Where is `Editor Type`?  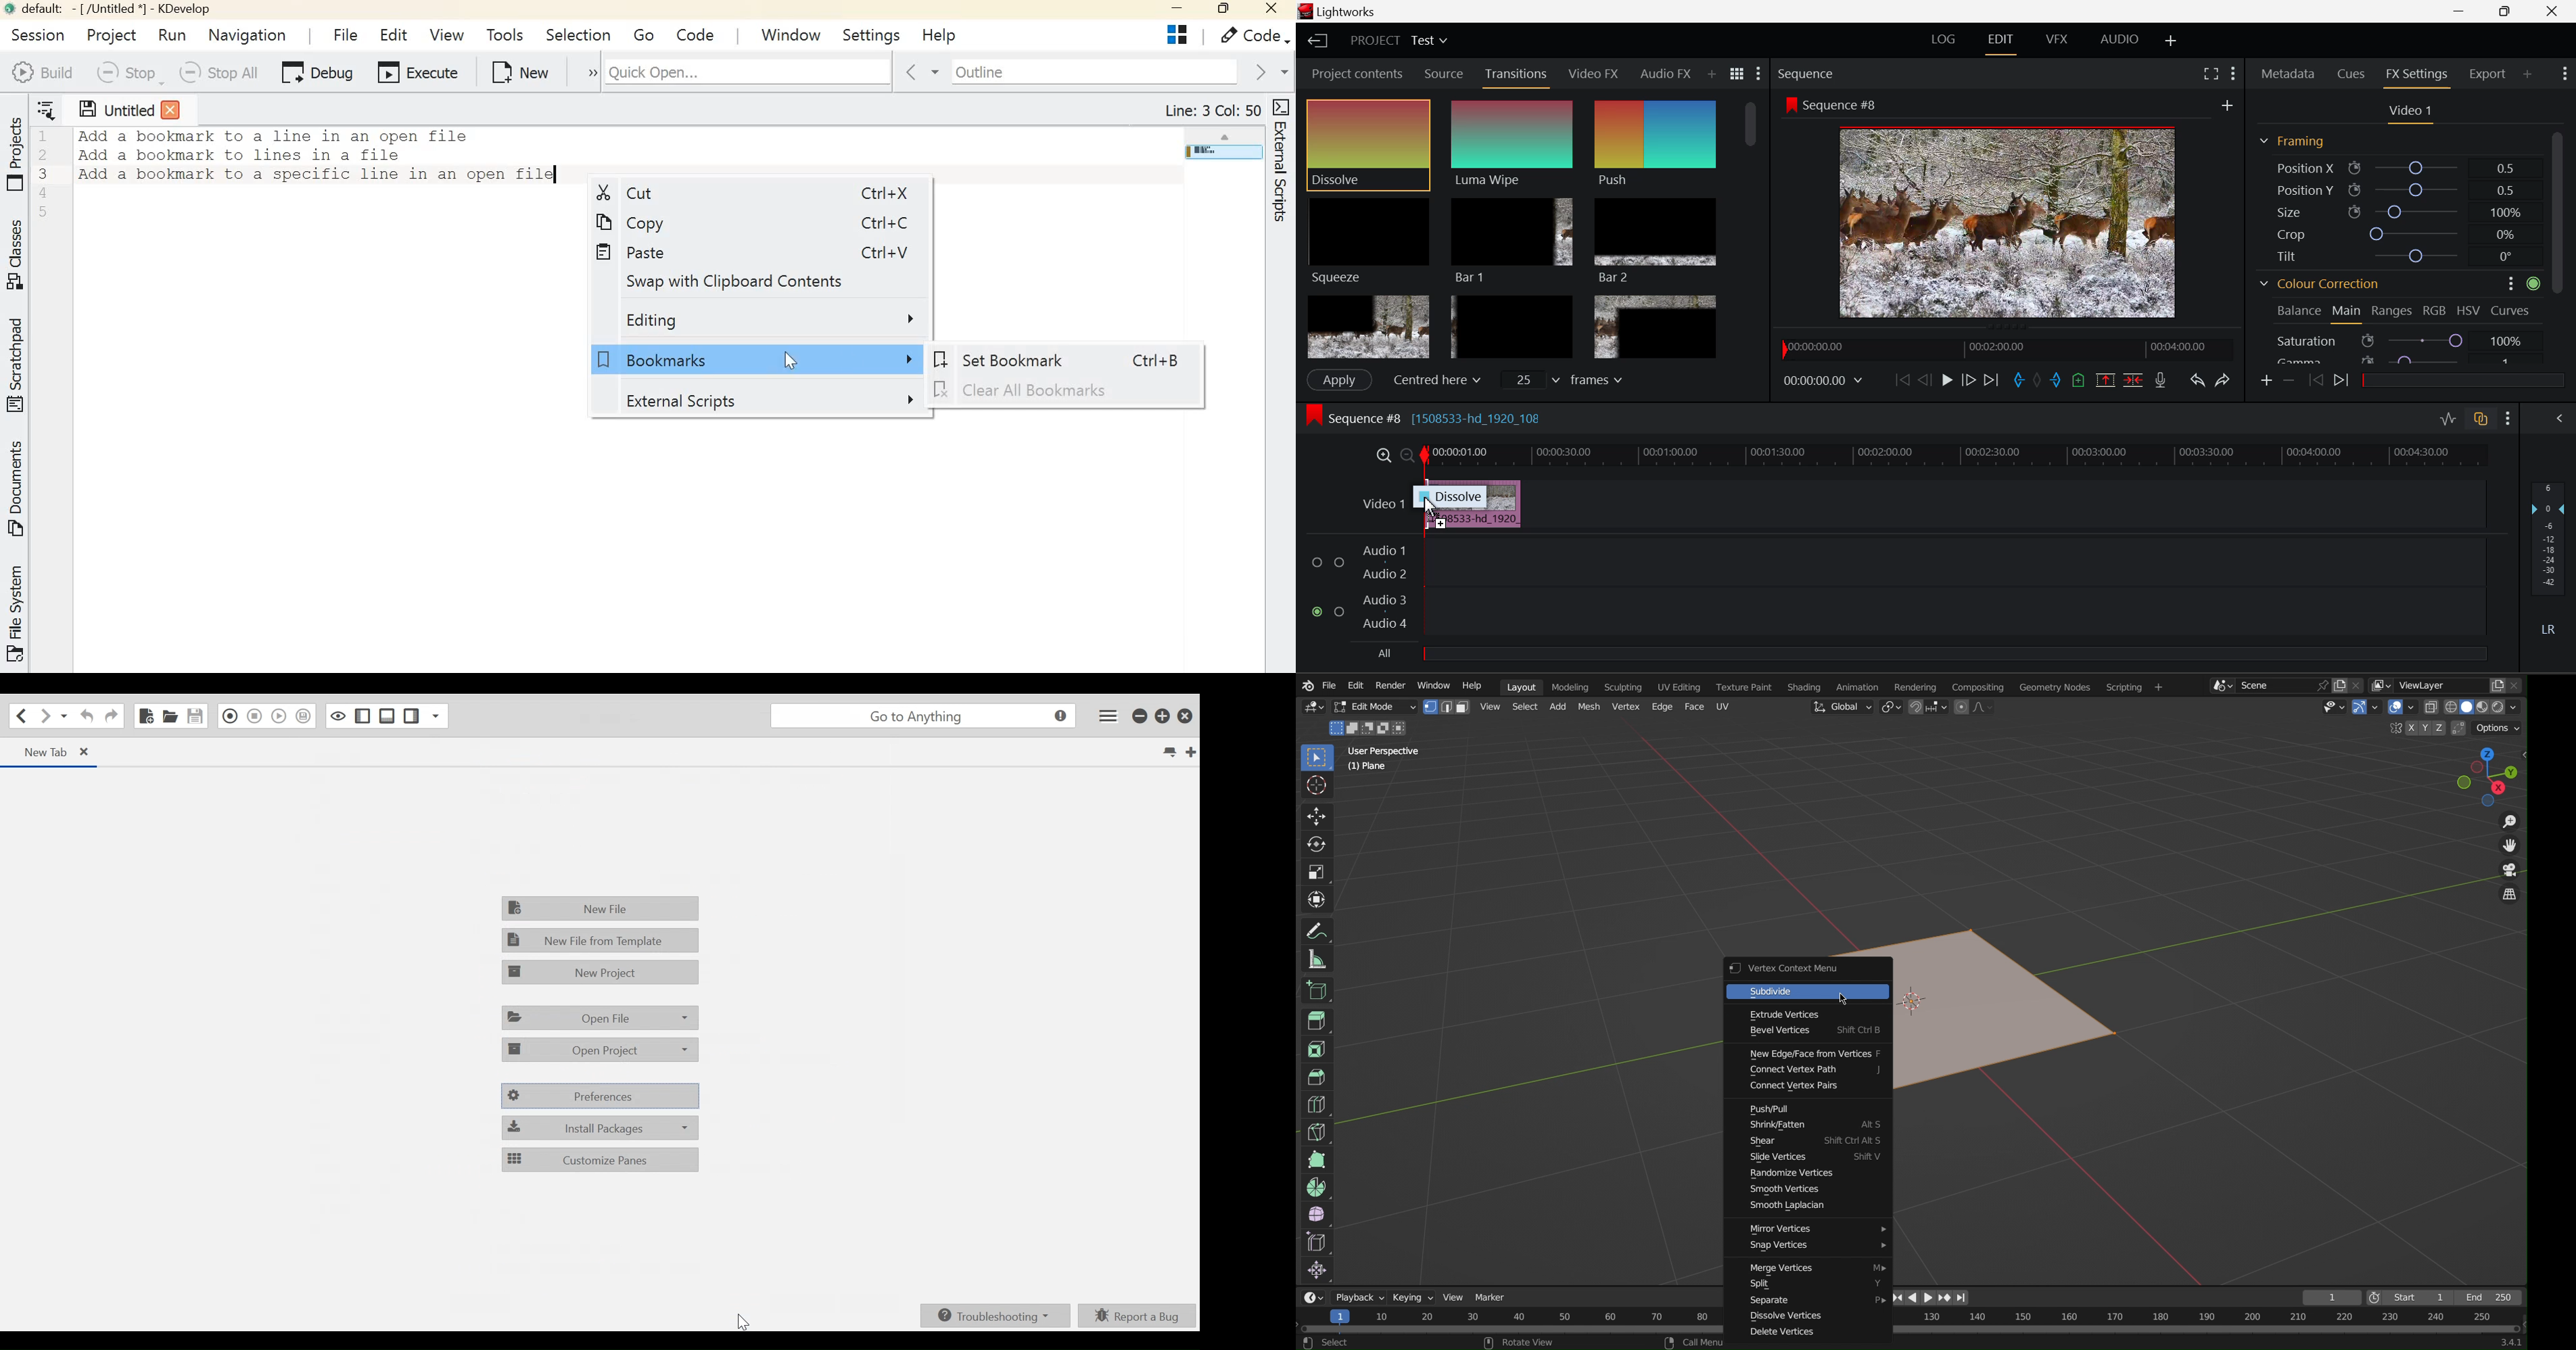 Editor Type is located at coordinates (1314, 1297).